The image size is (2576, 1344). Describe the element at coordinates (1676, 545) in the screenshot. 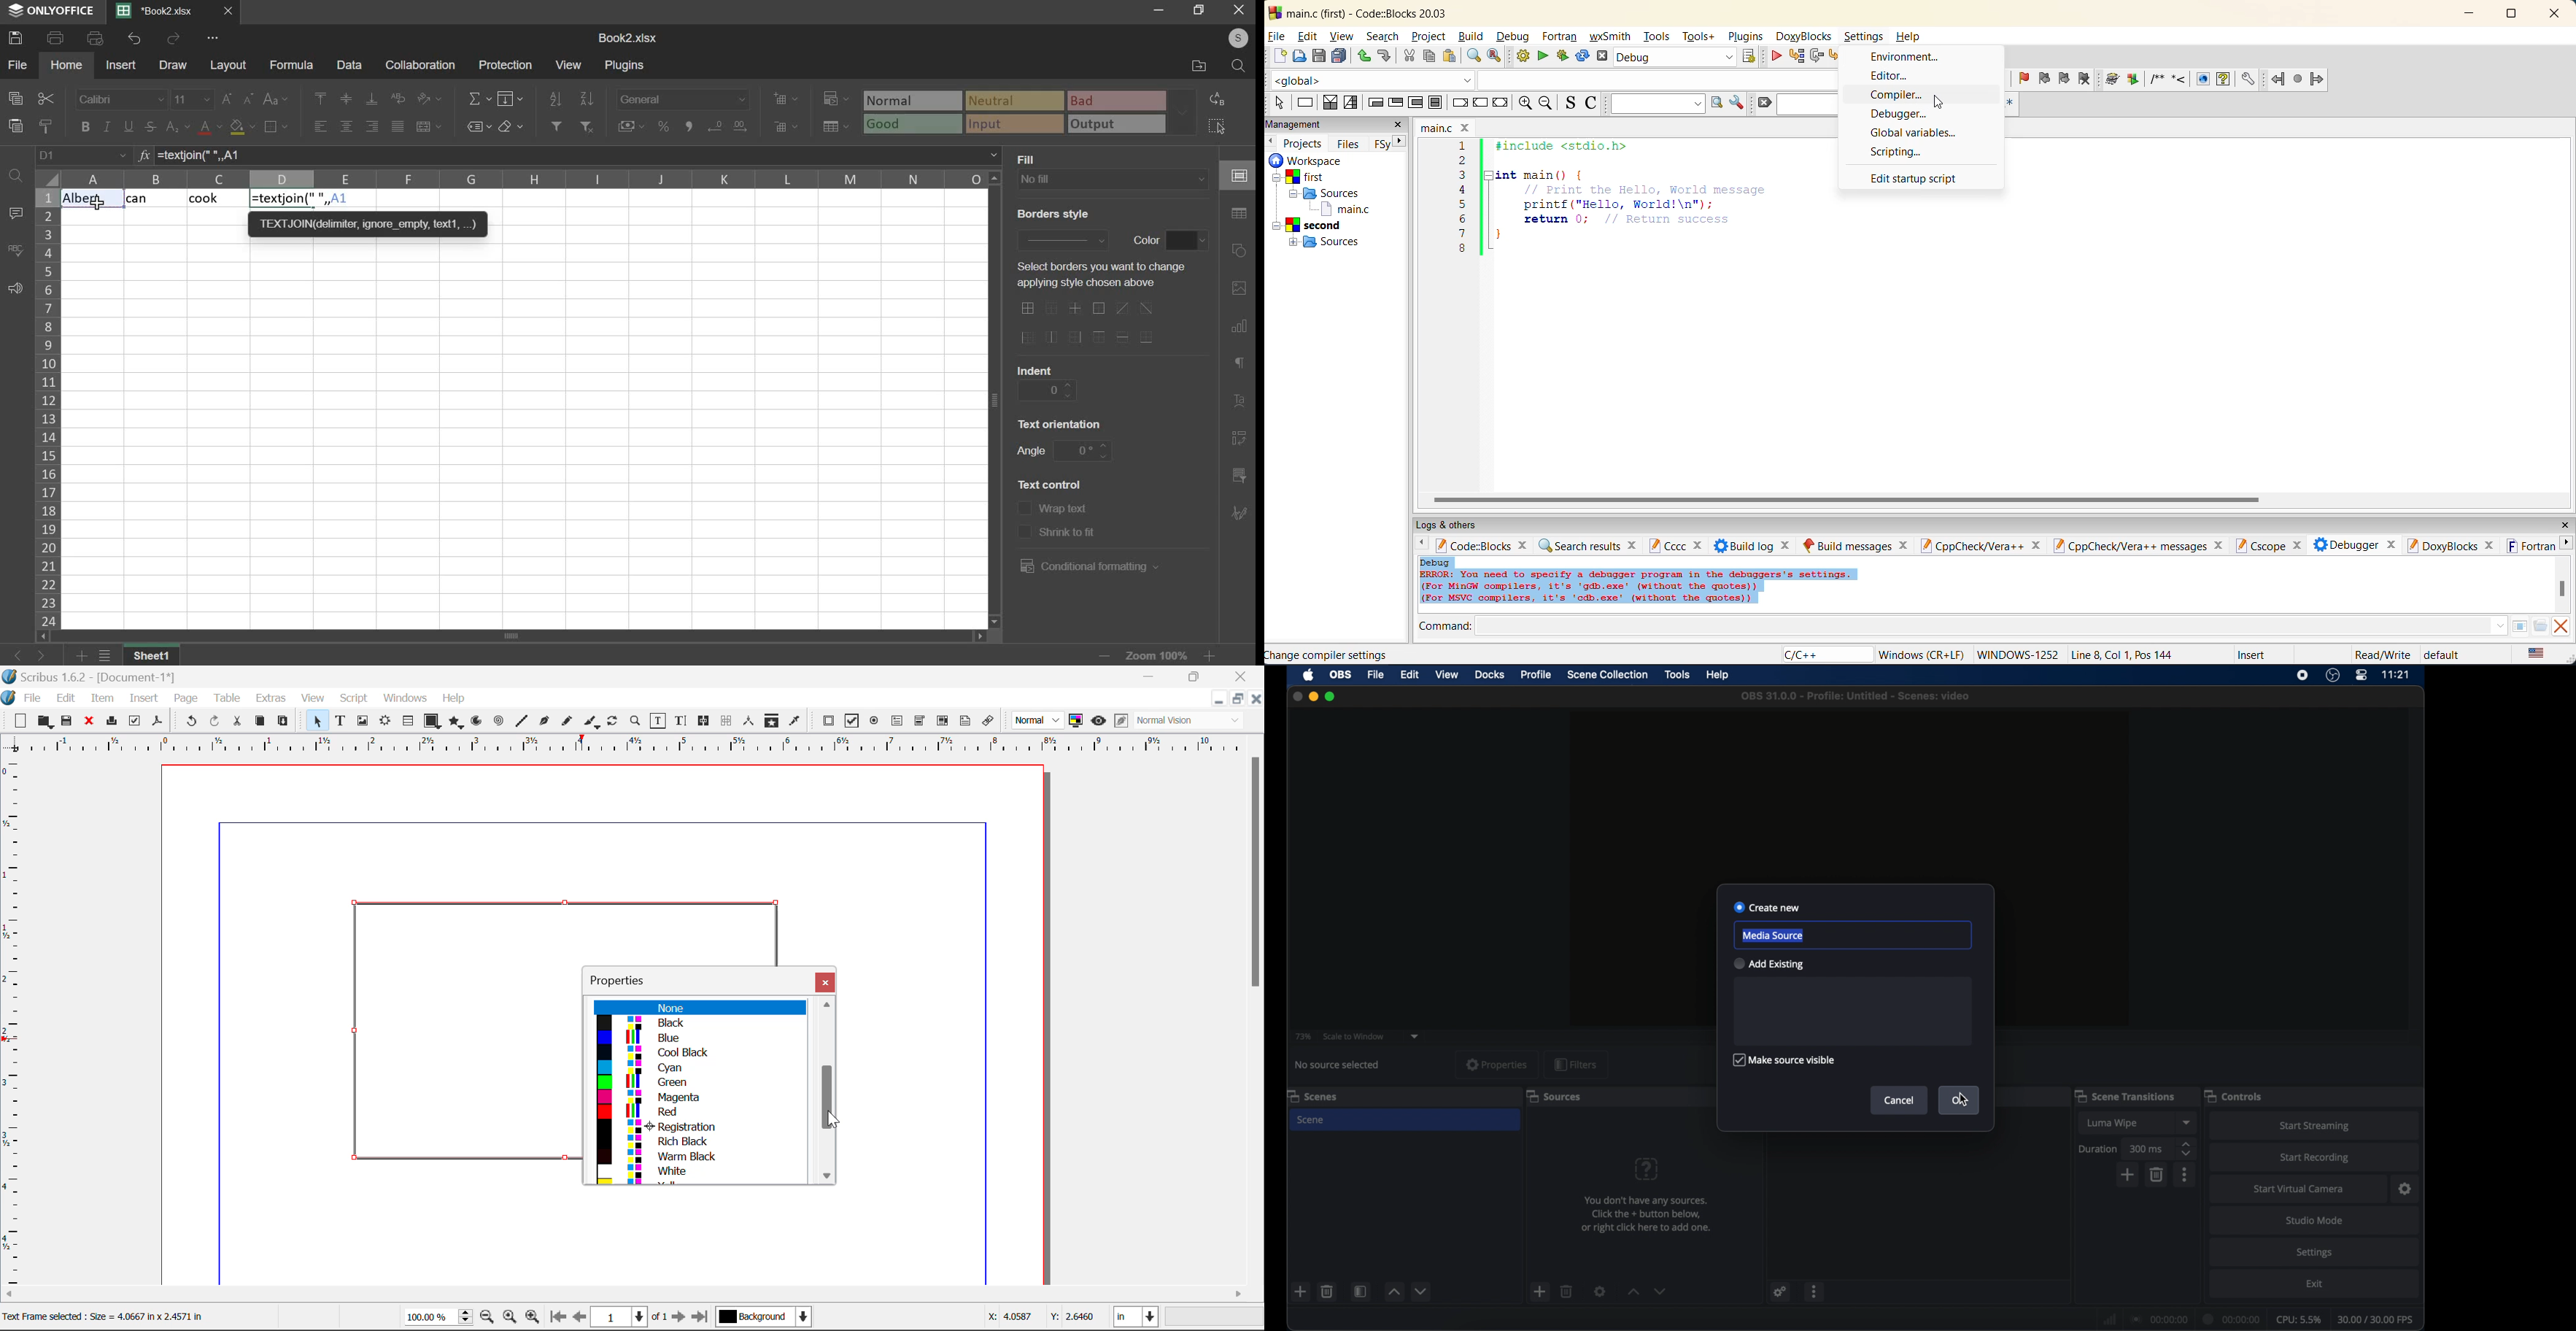

I see `cccc` at that location.